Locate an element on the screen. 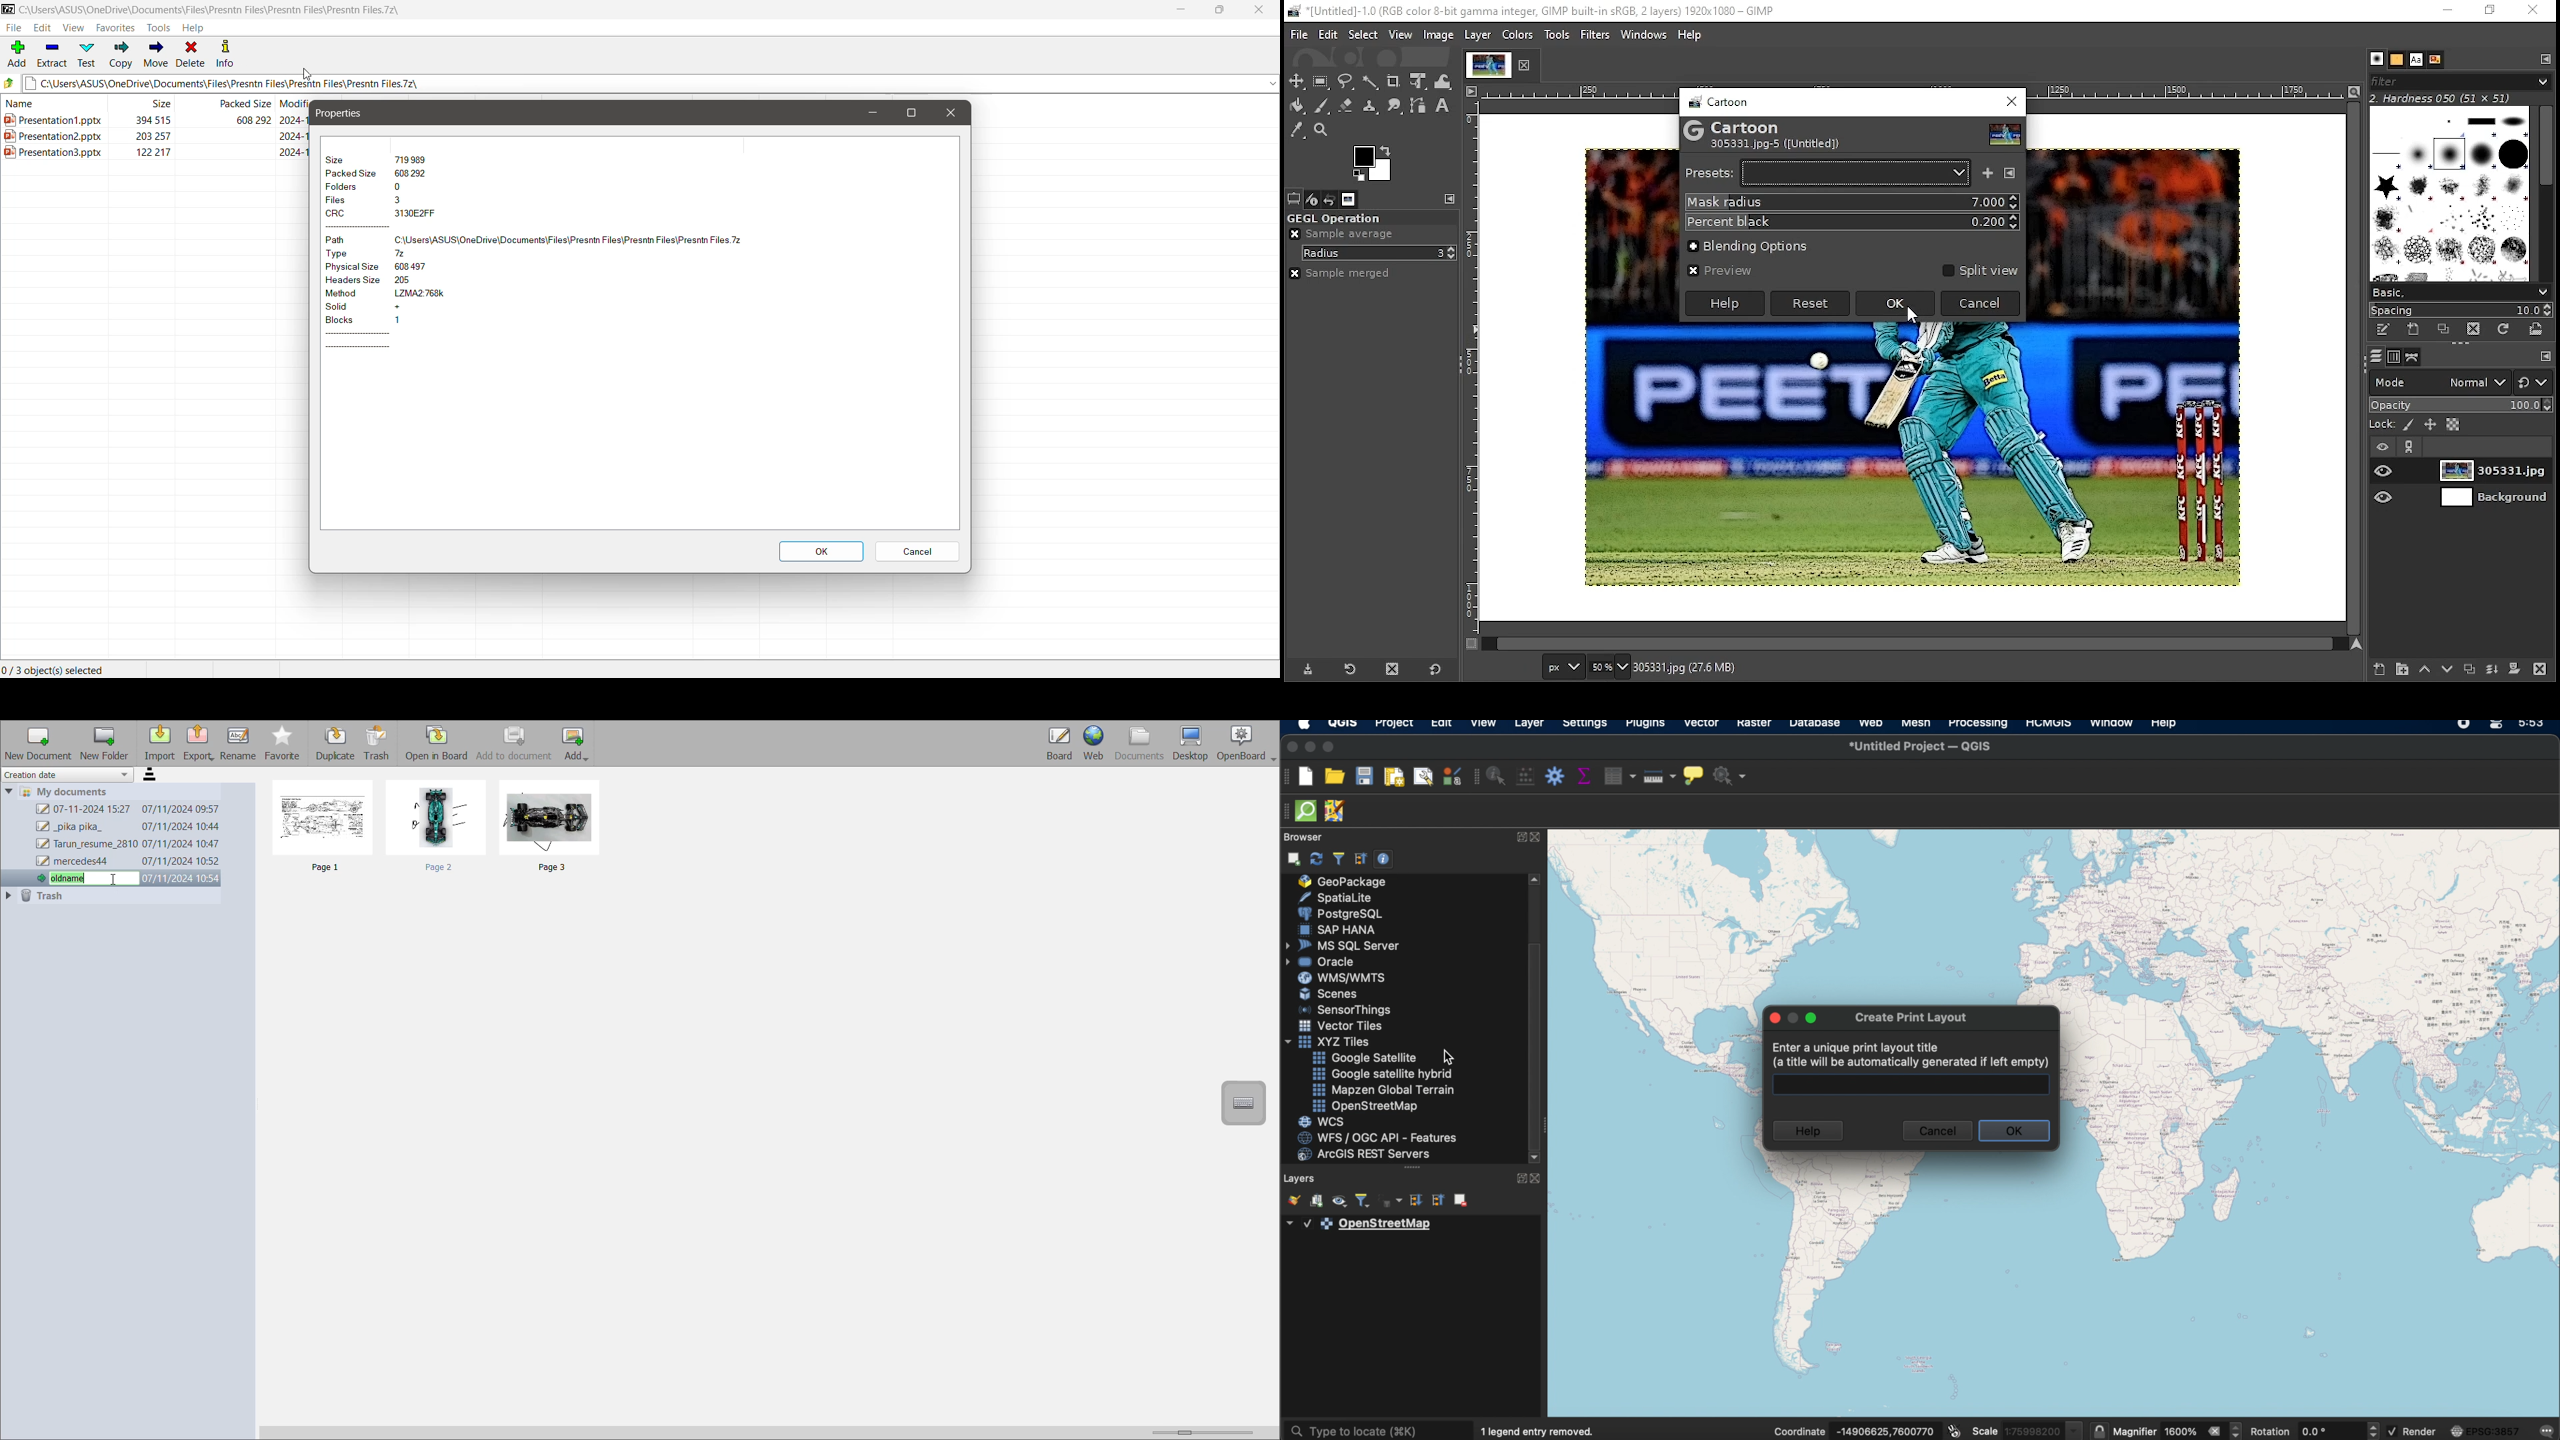  help is located at coordinates (1810, 1131).